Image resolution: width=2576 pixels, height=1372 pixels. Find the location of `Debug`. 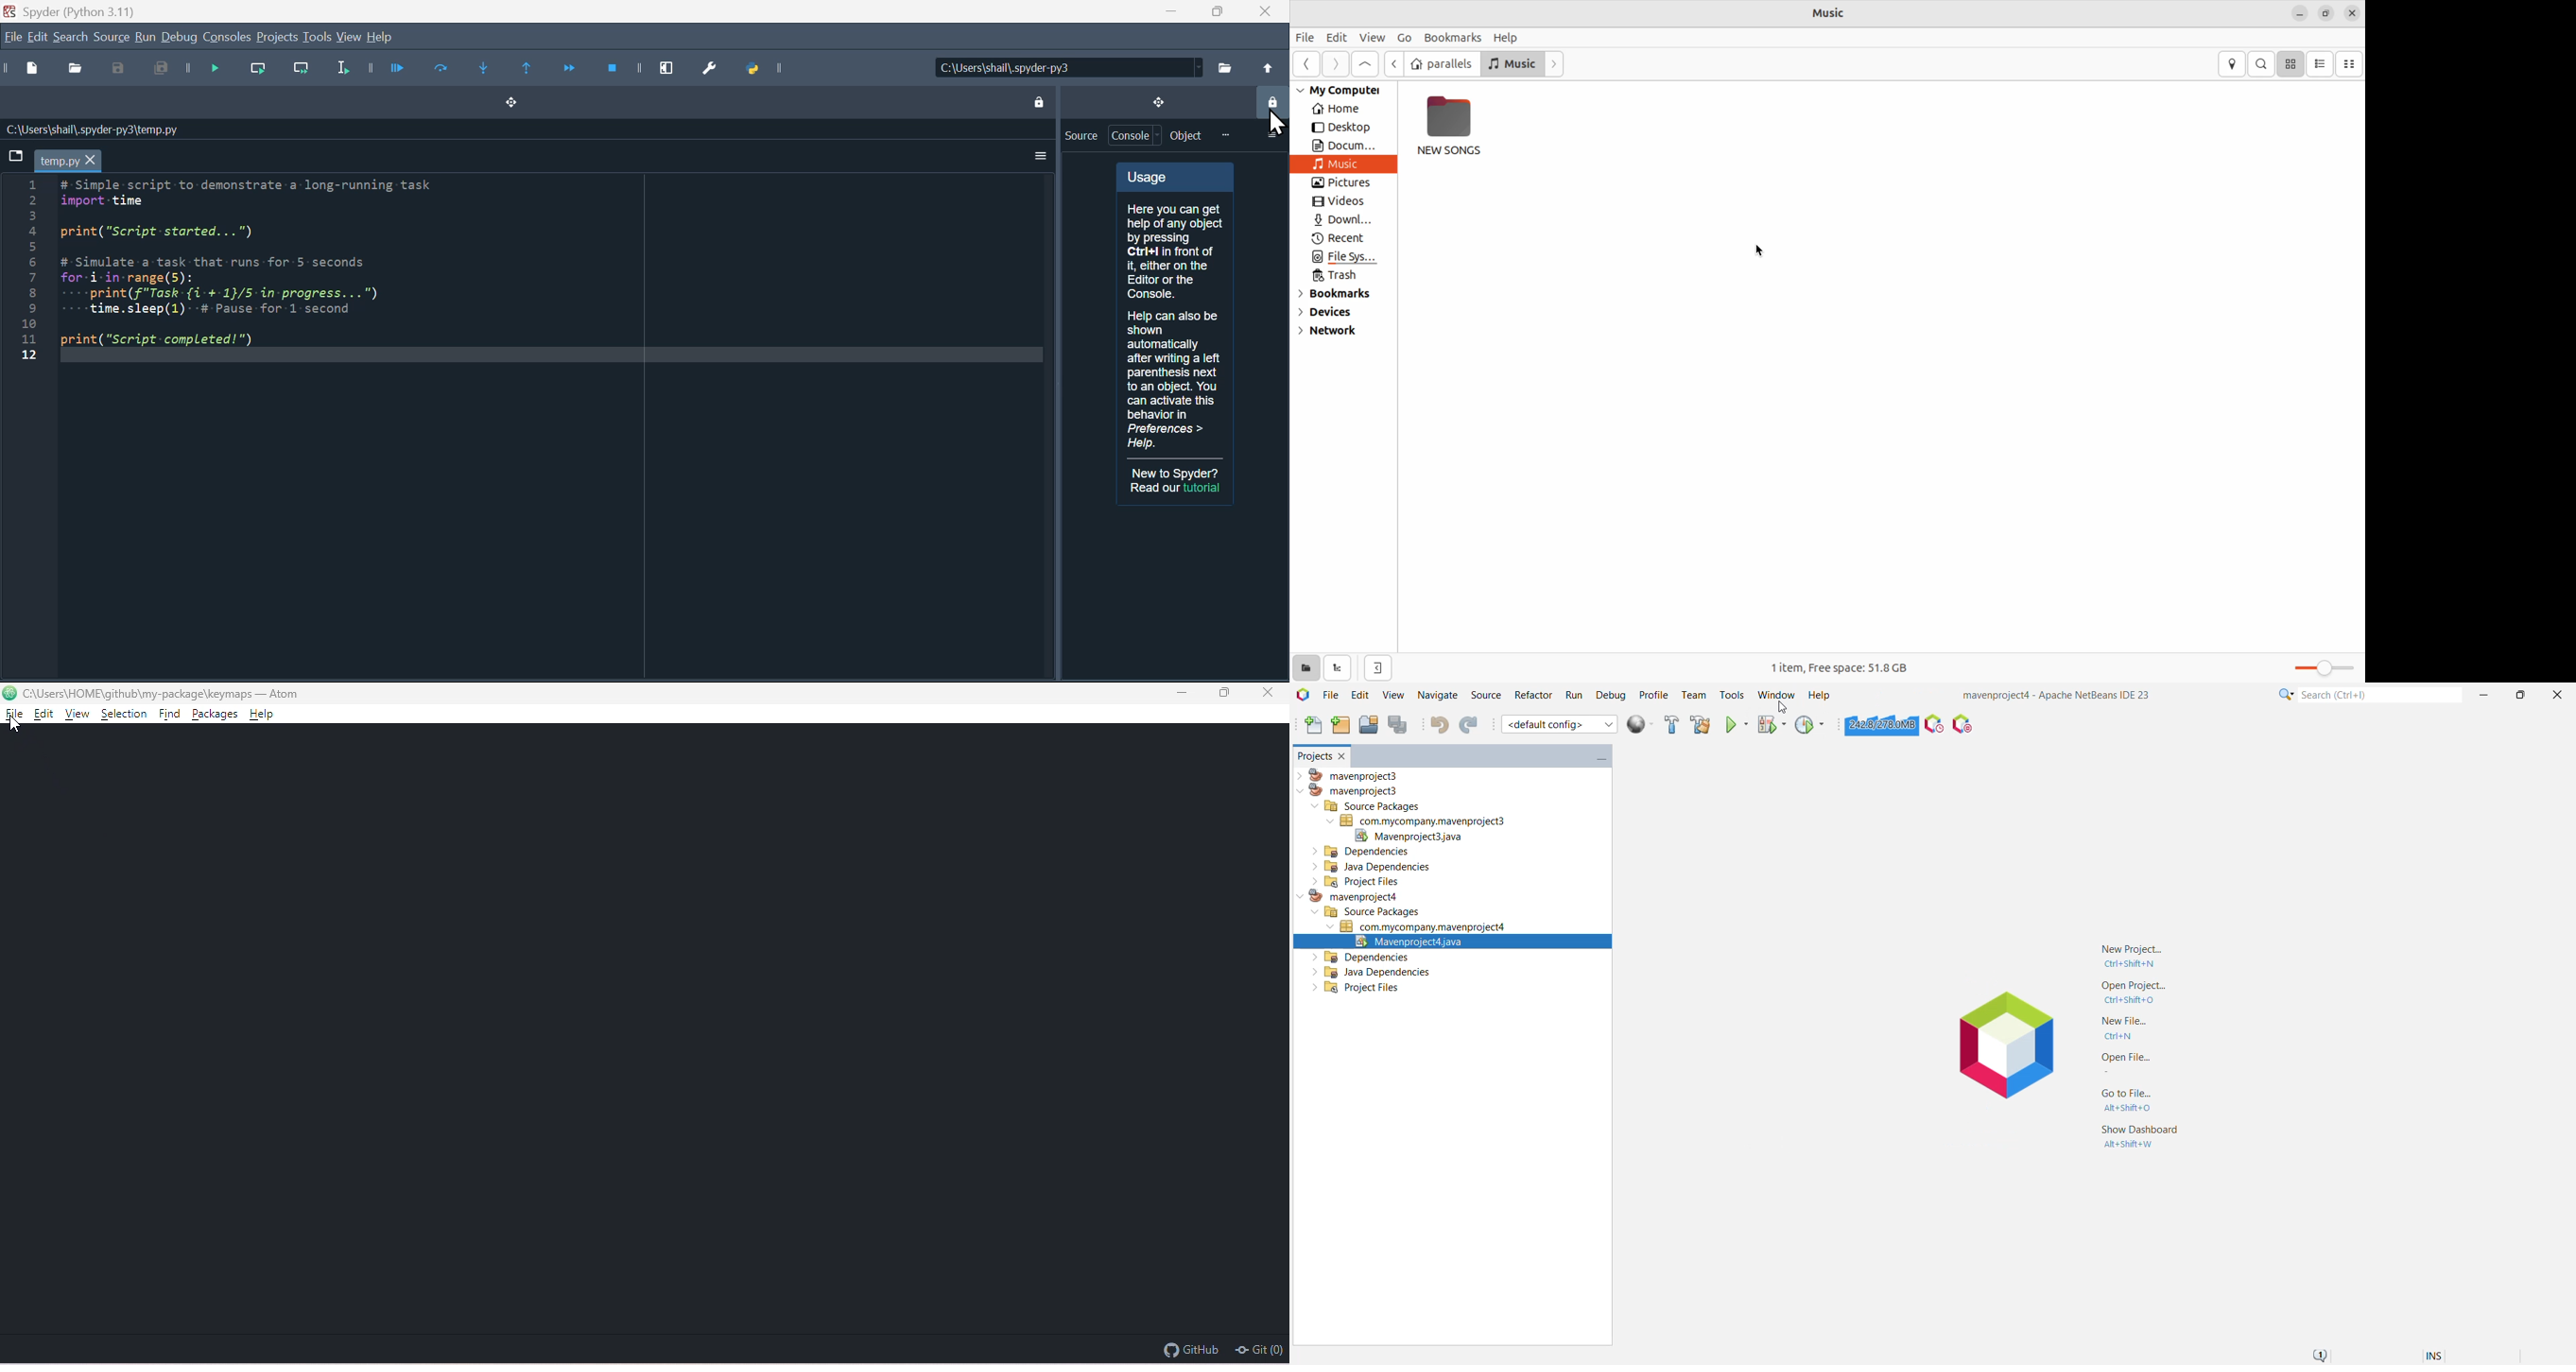

Debug is located at coordinates (180, 38).